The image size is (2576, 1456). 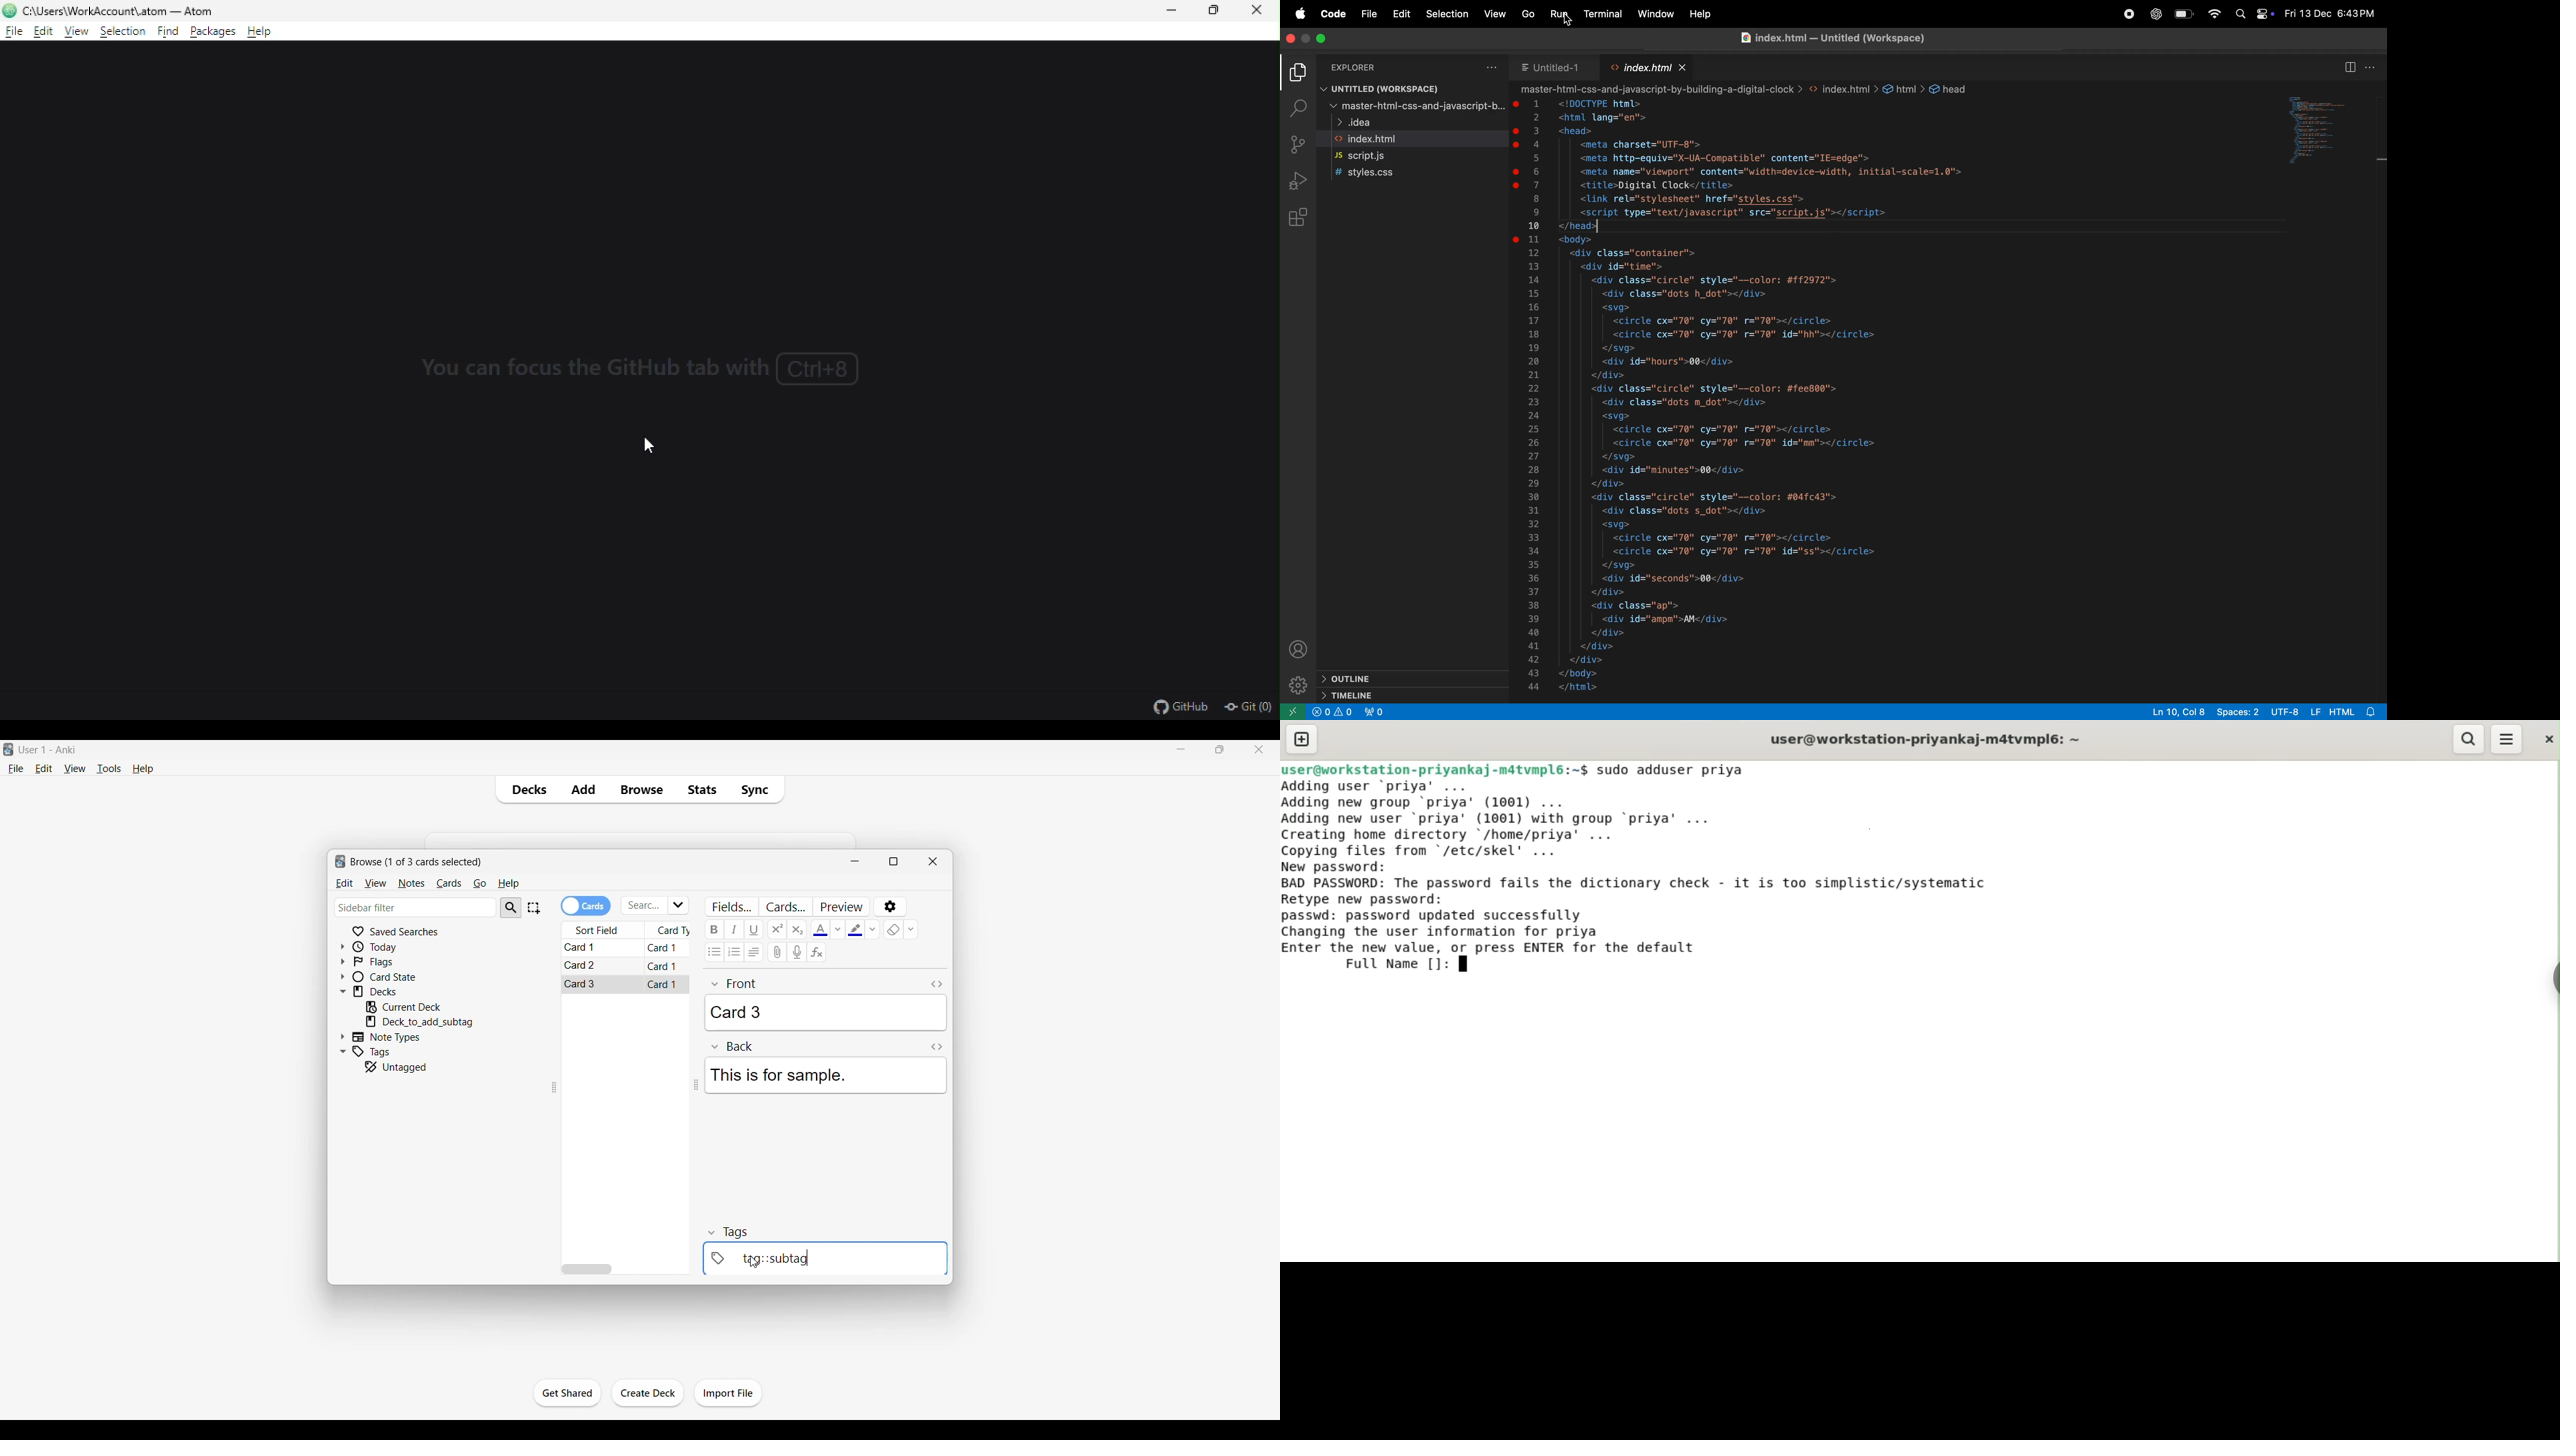 What do you see at coordinates (1301, 739) in the screenshot?
I see `new tab` at bounding box center [1301, 739].